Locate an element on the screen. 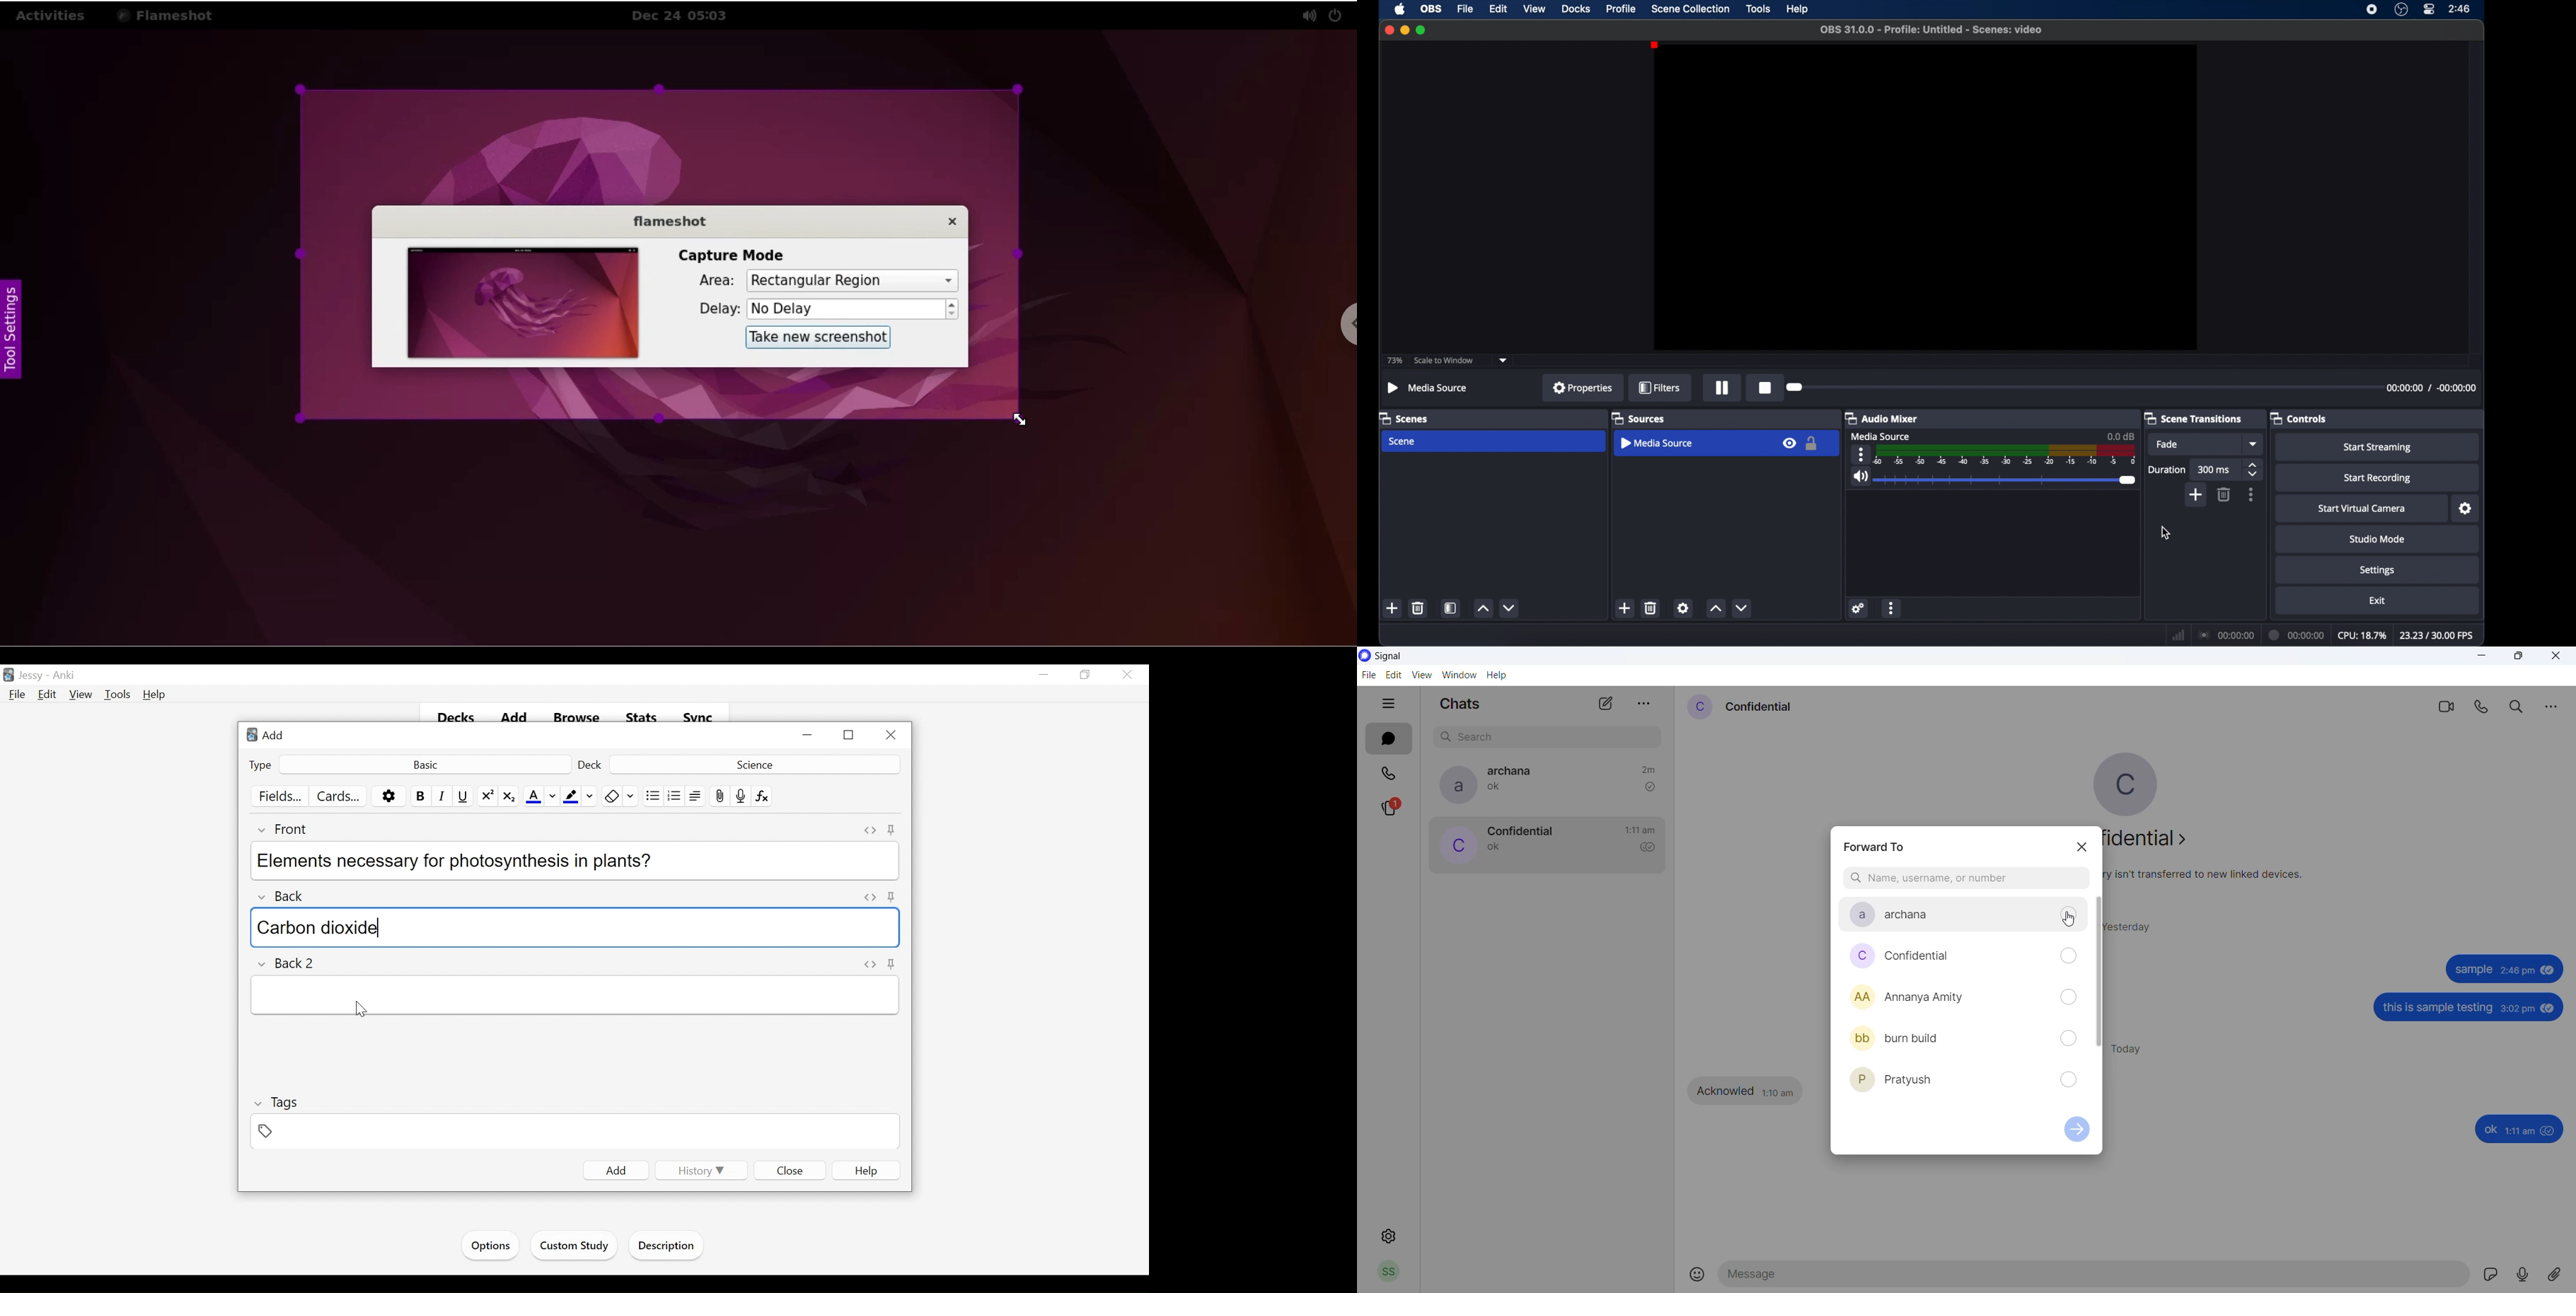 Image resolution: width=2576 pixels, height=1316 pixels. Back 2 Field is located at coordinates (575, 996).